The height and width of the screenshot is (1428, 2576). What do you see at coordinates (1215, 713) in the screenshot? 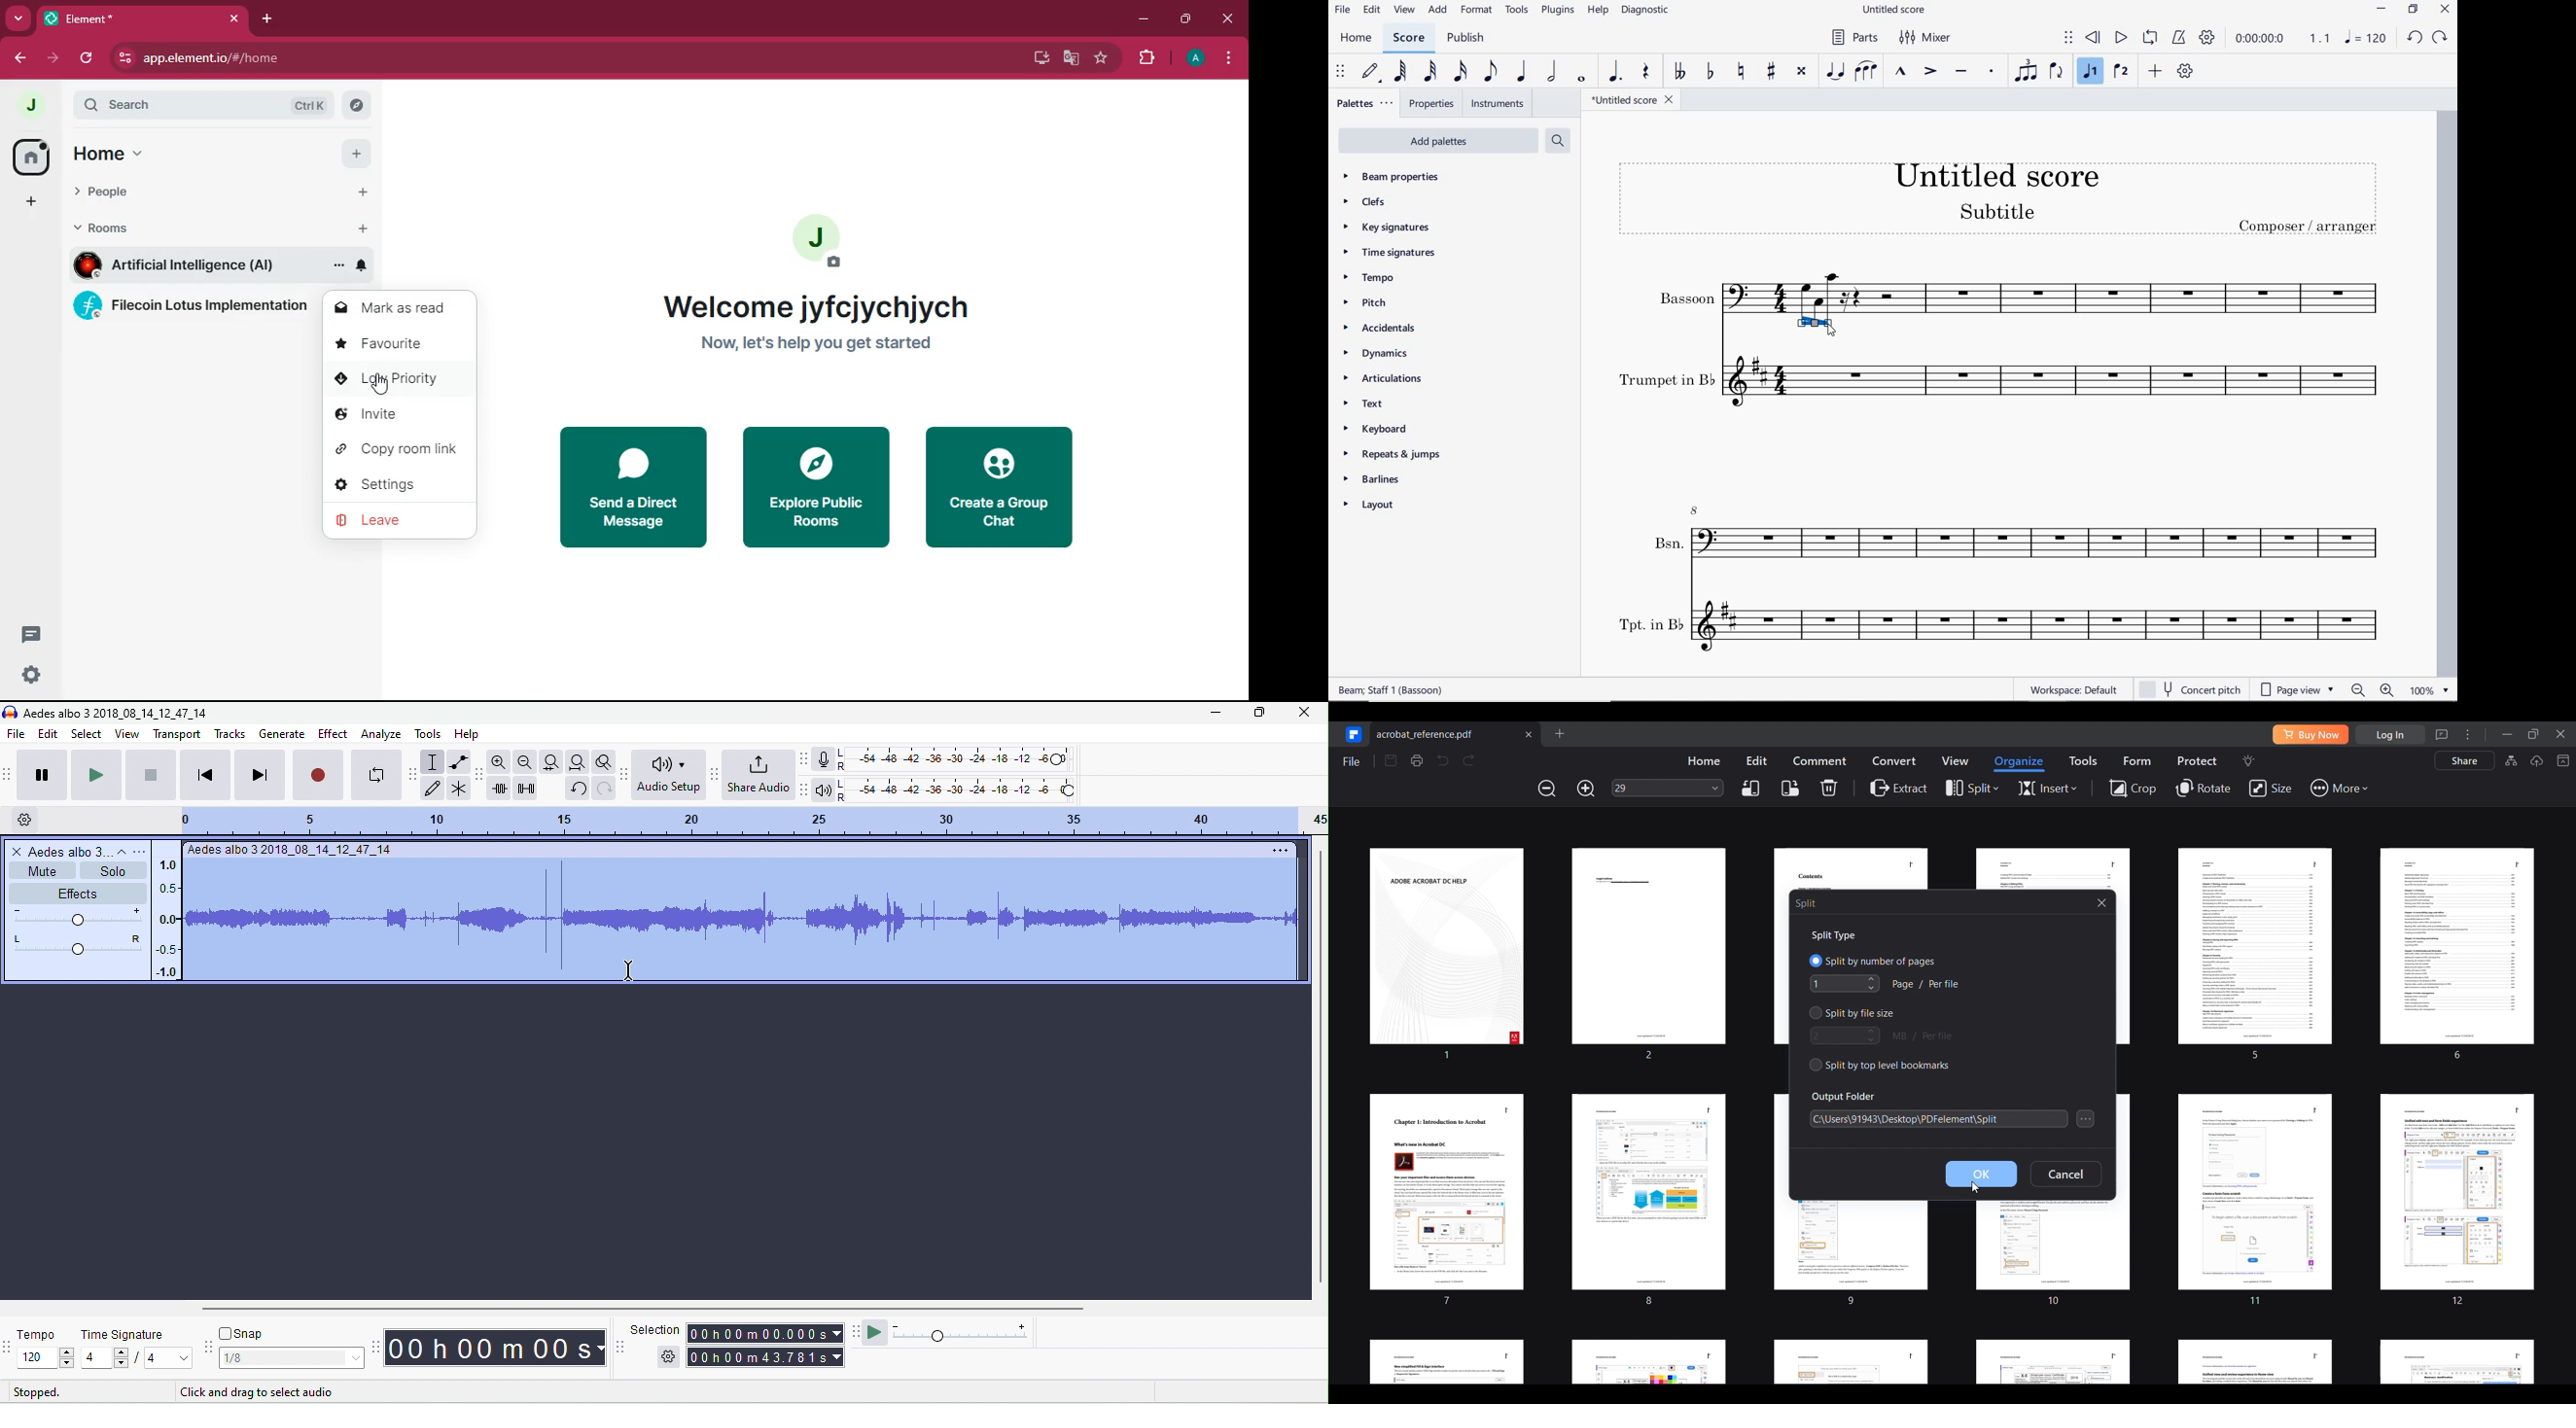
I see `minimize` at bounding box center [1215, 713].